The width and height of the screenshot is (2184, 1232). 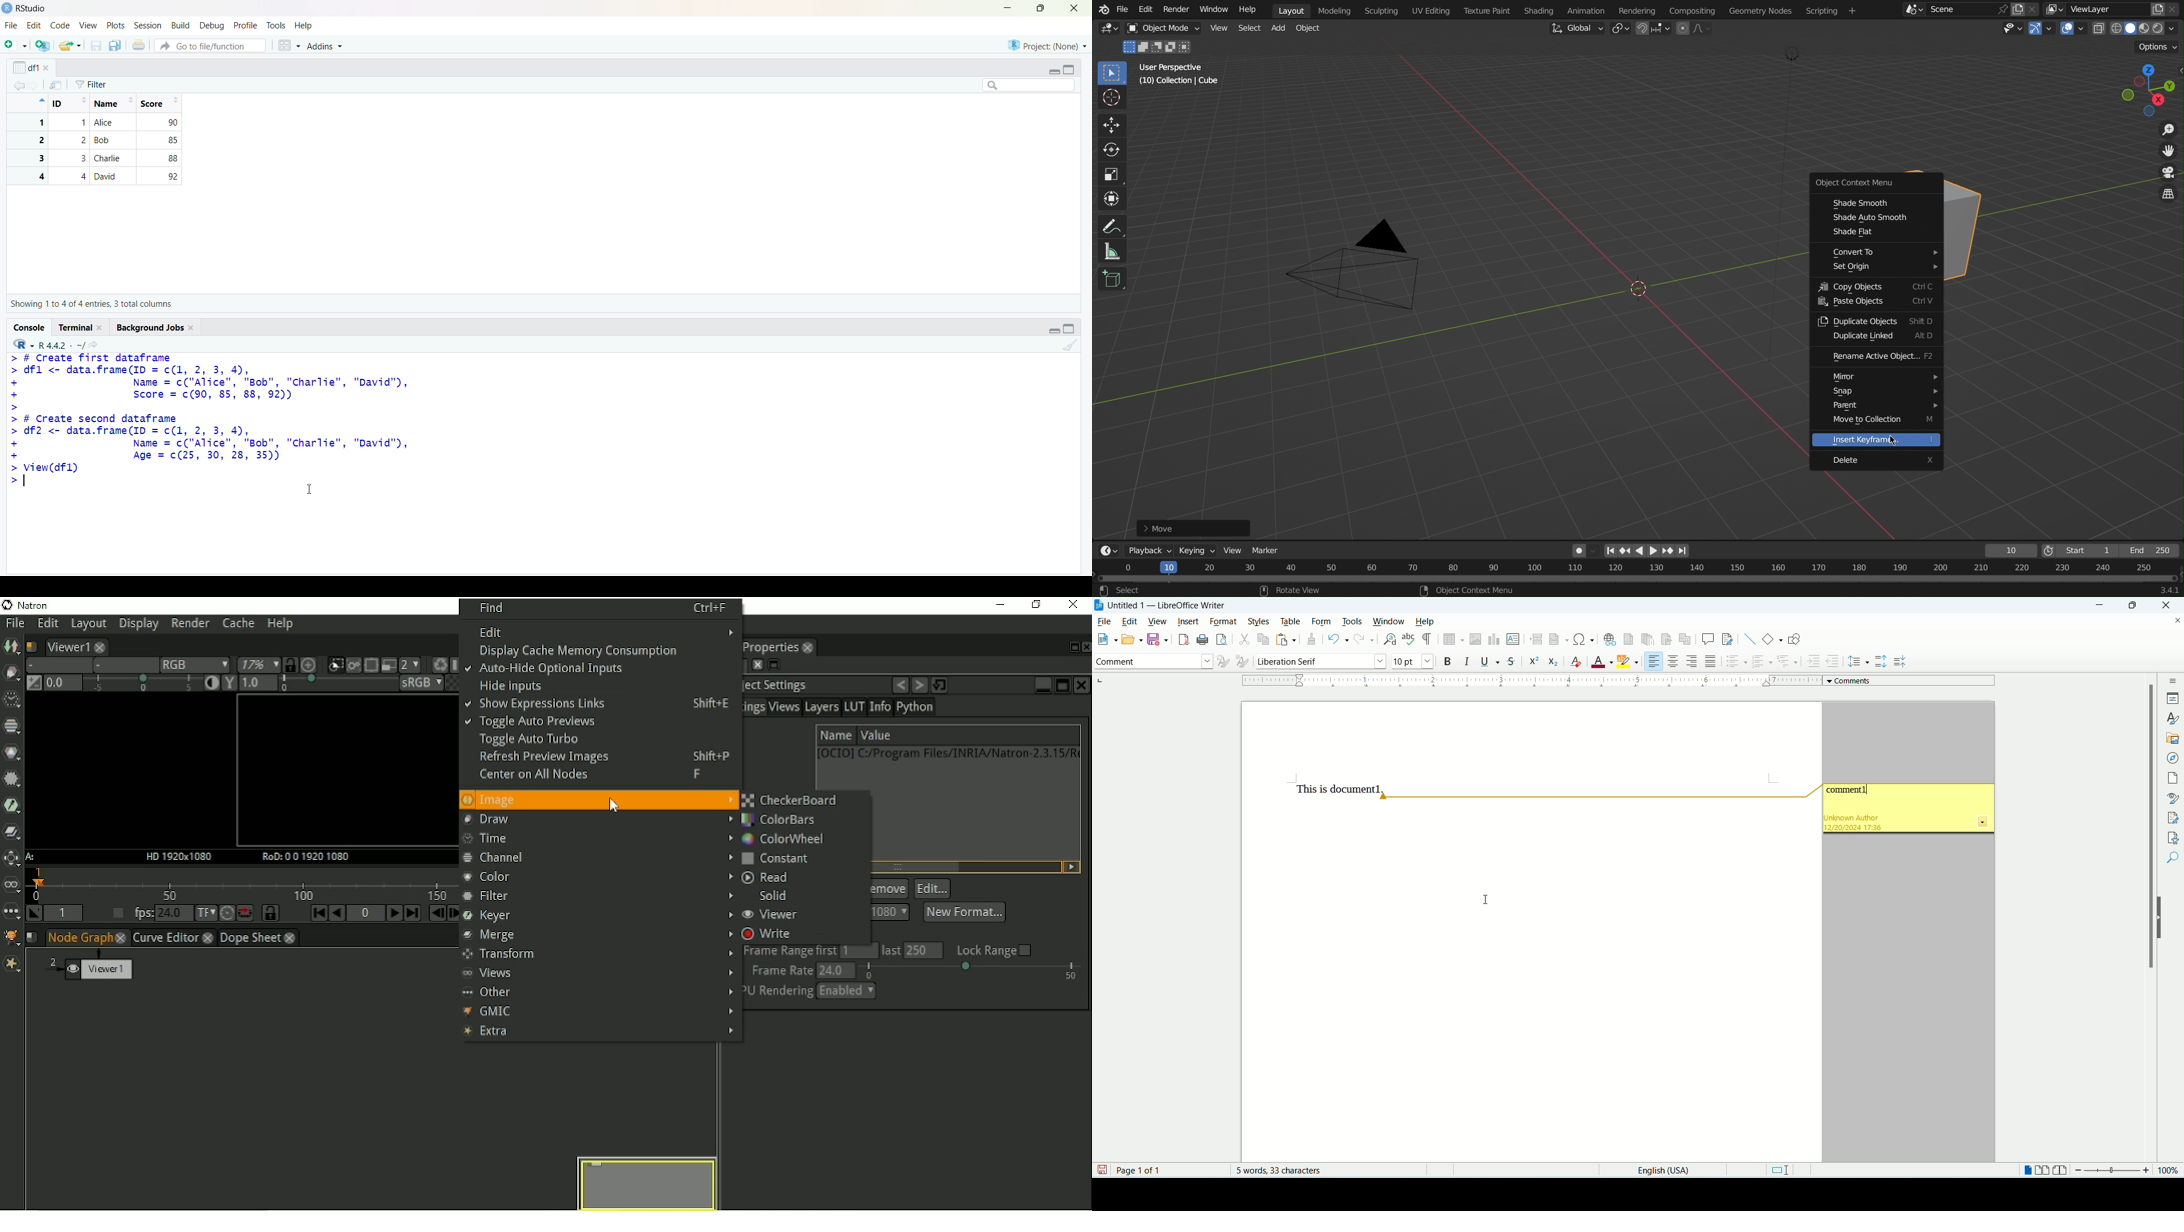 I want to click on project (none), so click(x=1047, y=45).